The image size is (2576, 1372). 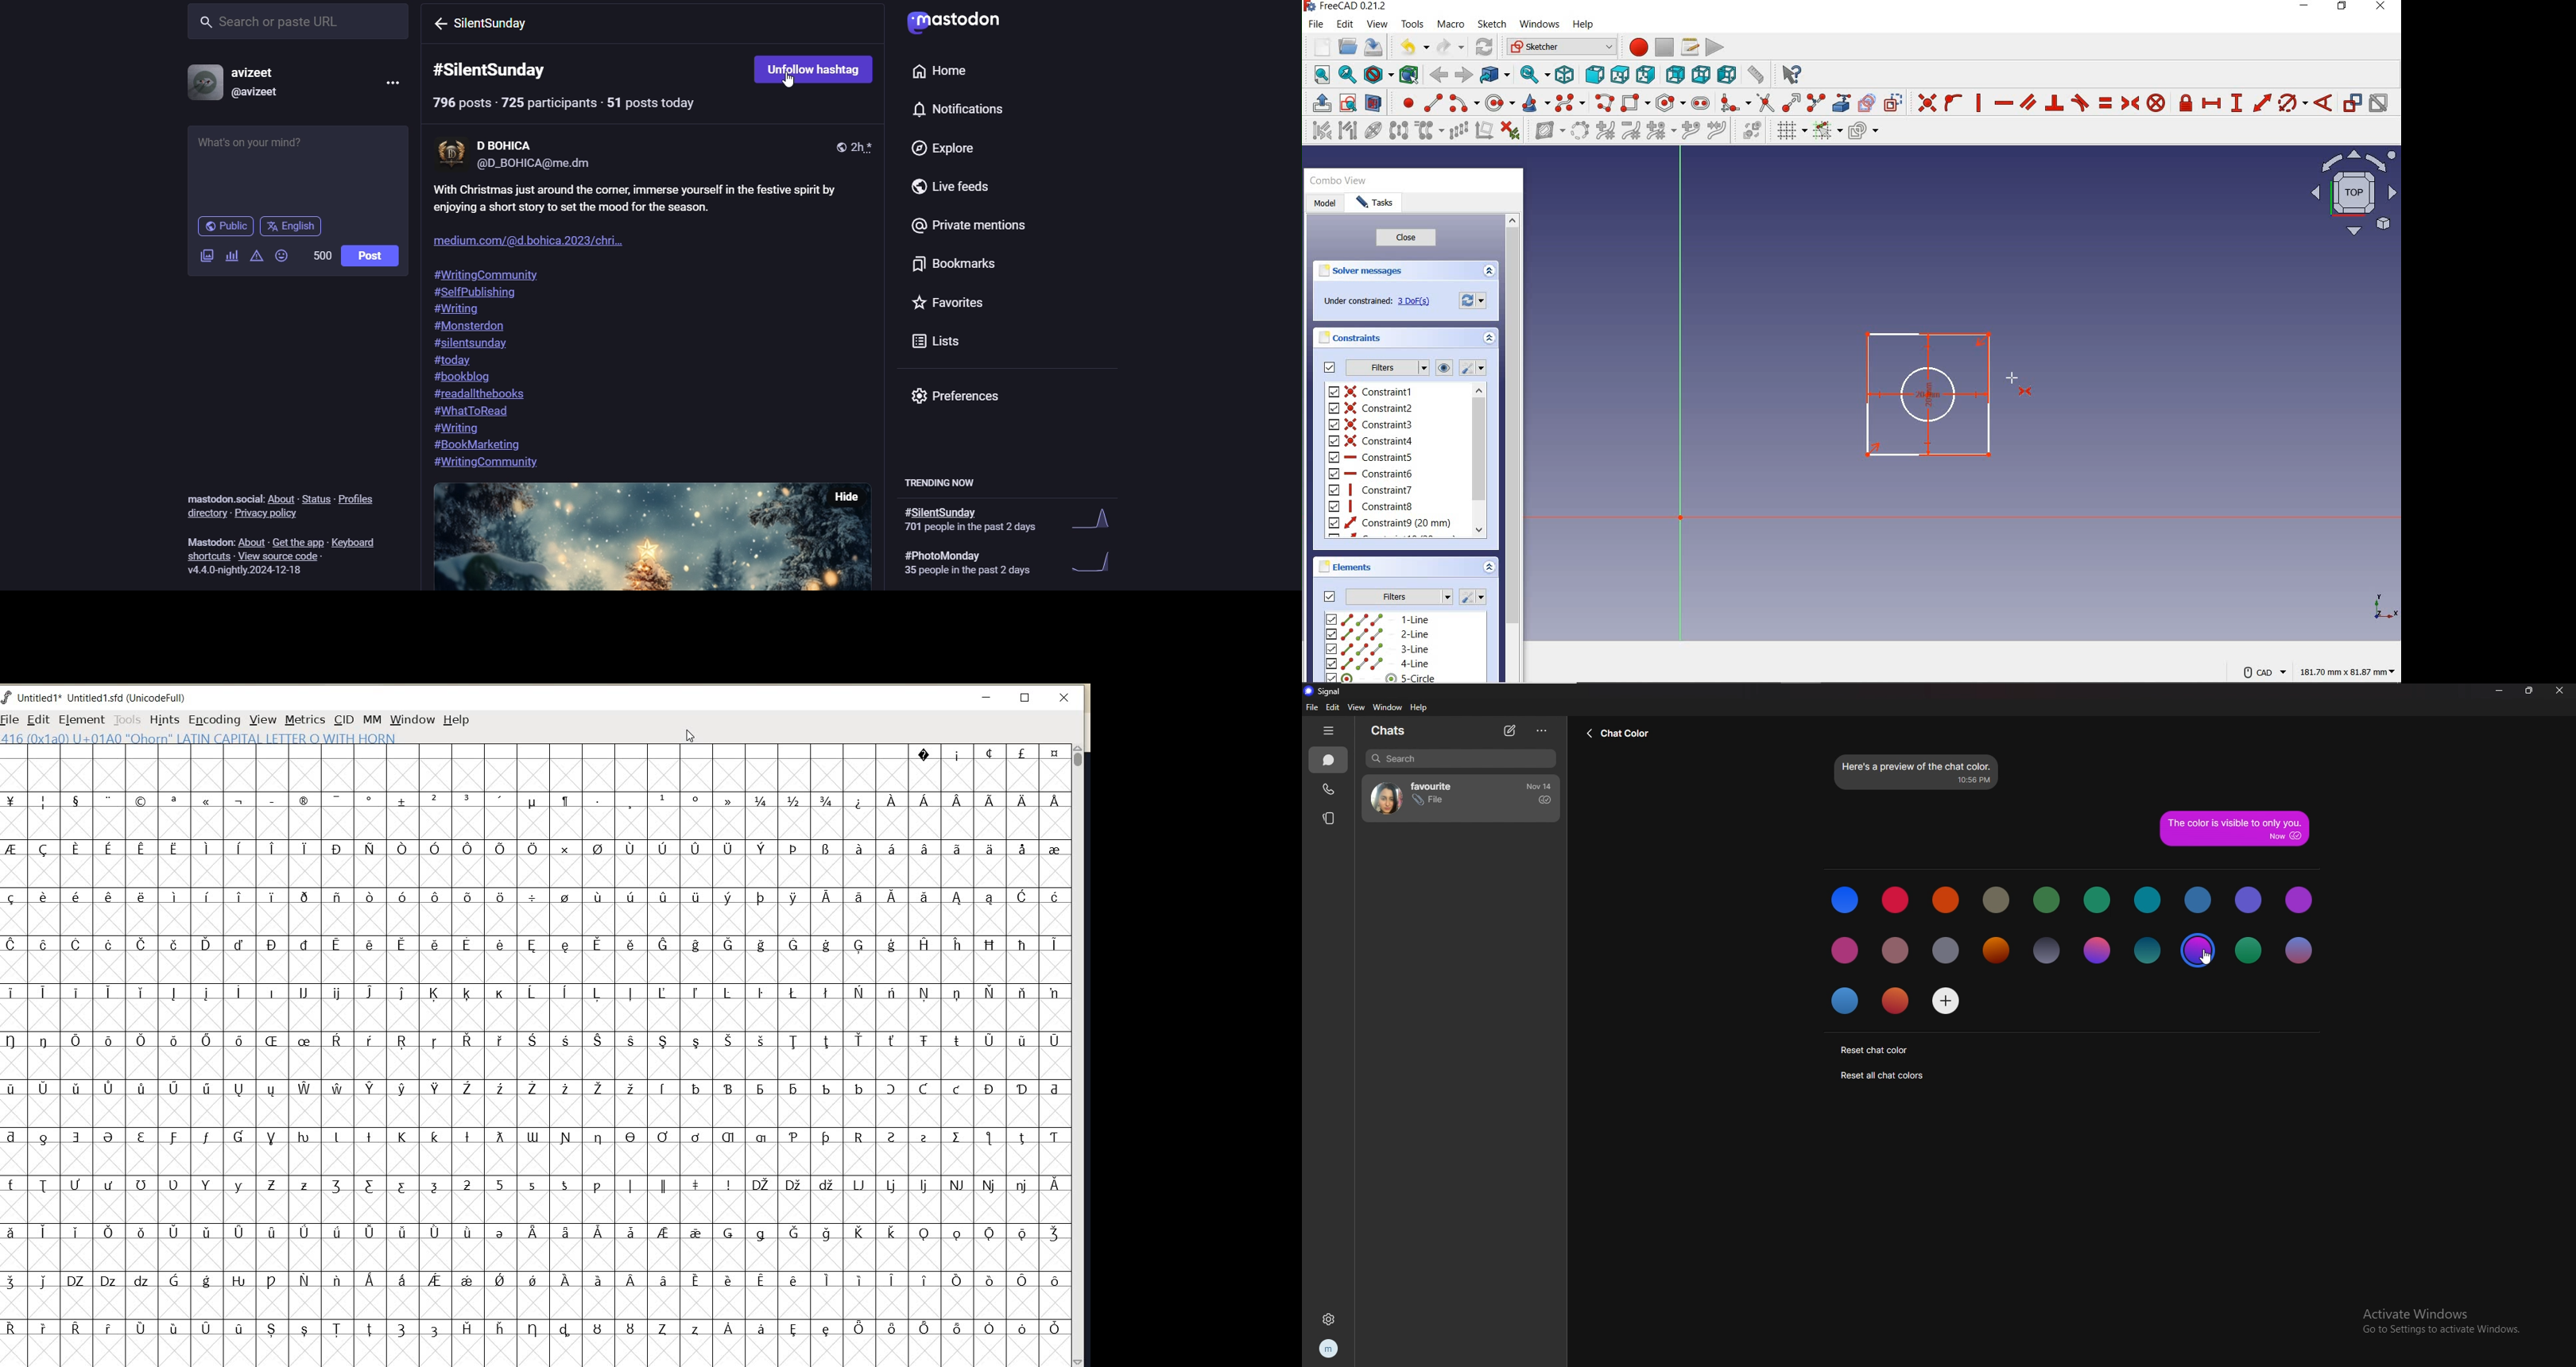 I want to click on settings, so click(x=1474, y=368).